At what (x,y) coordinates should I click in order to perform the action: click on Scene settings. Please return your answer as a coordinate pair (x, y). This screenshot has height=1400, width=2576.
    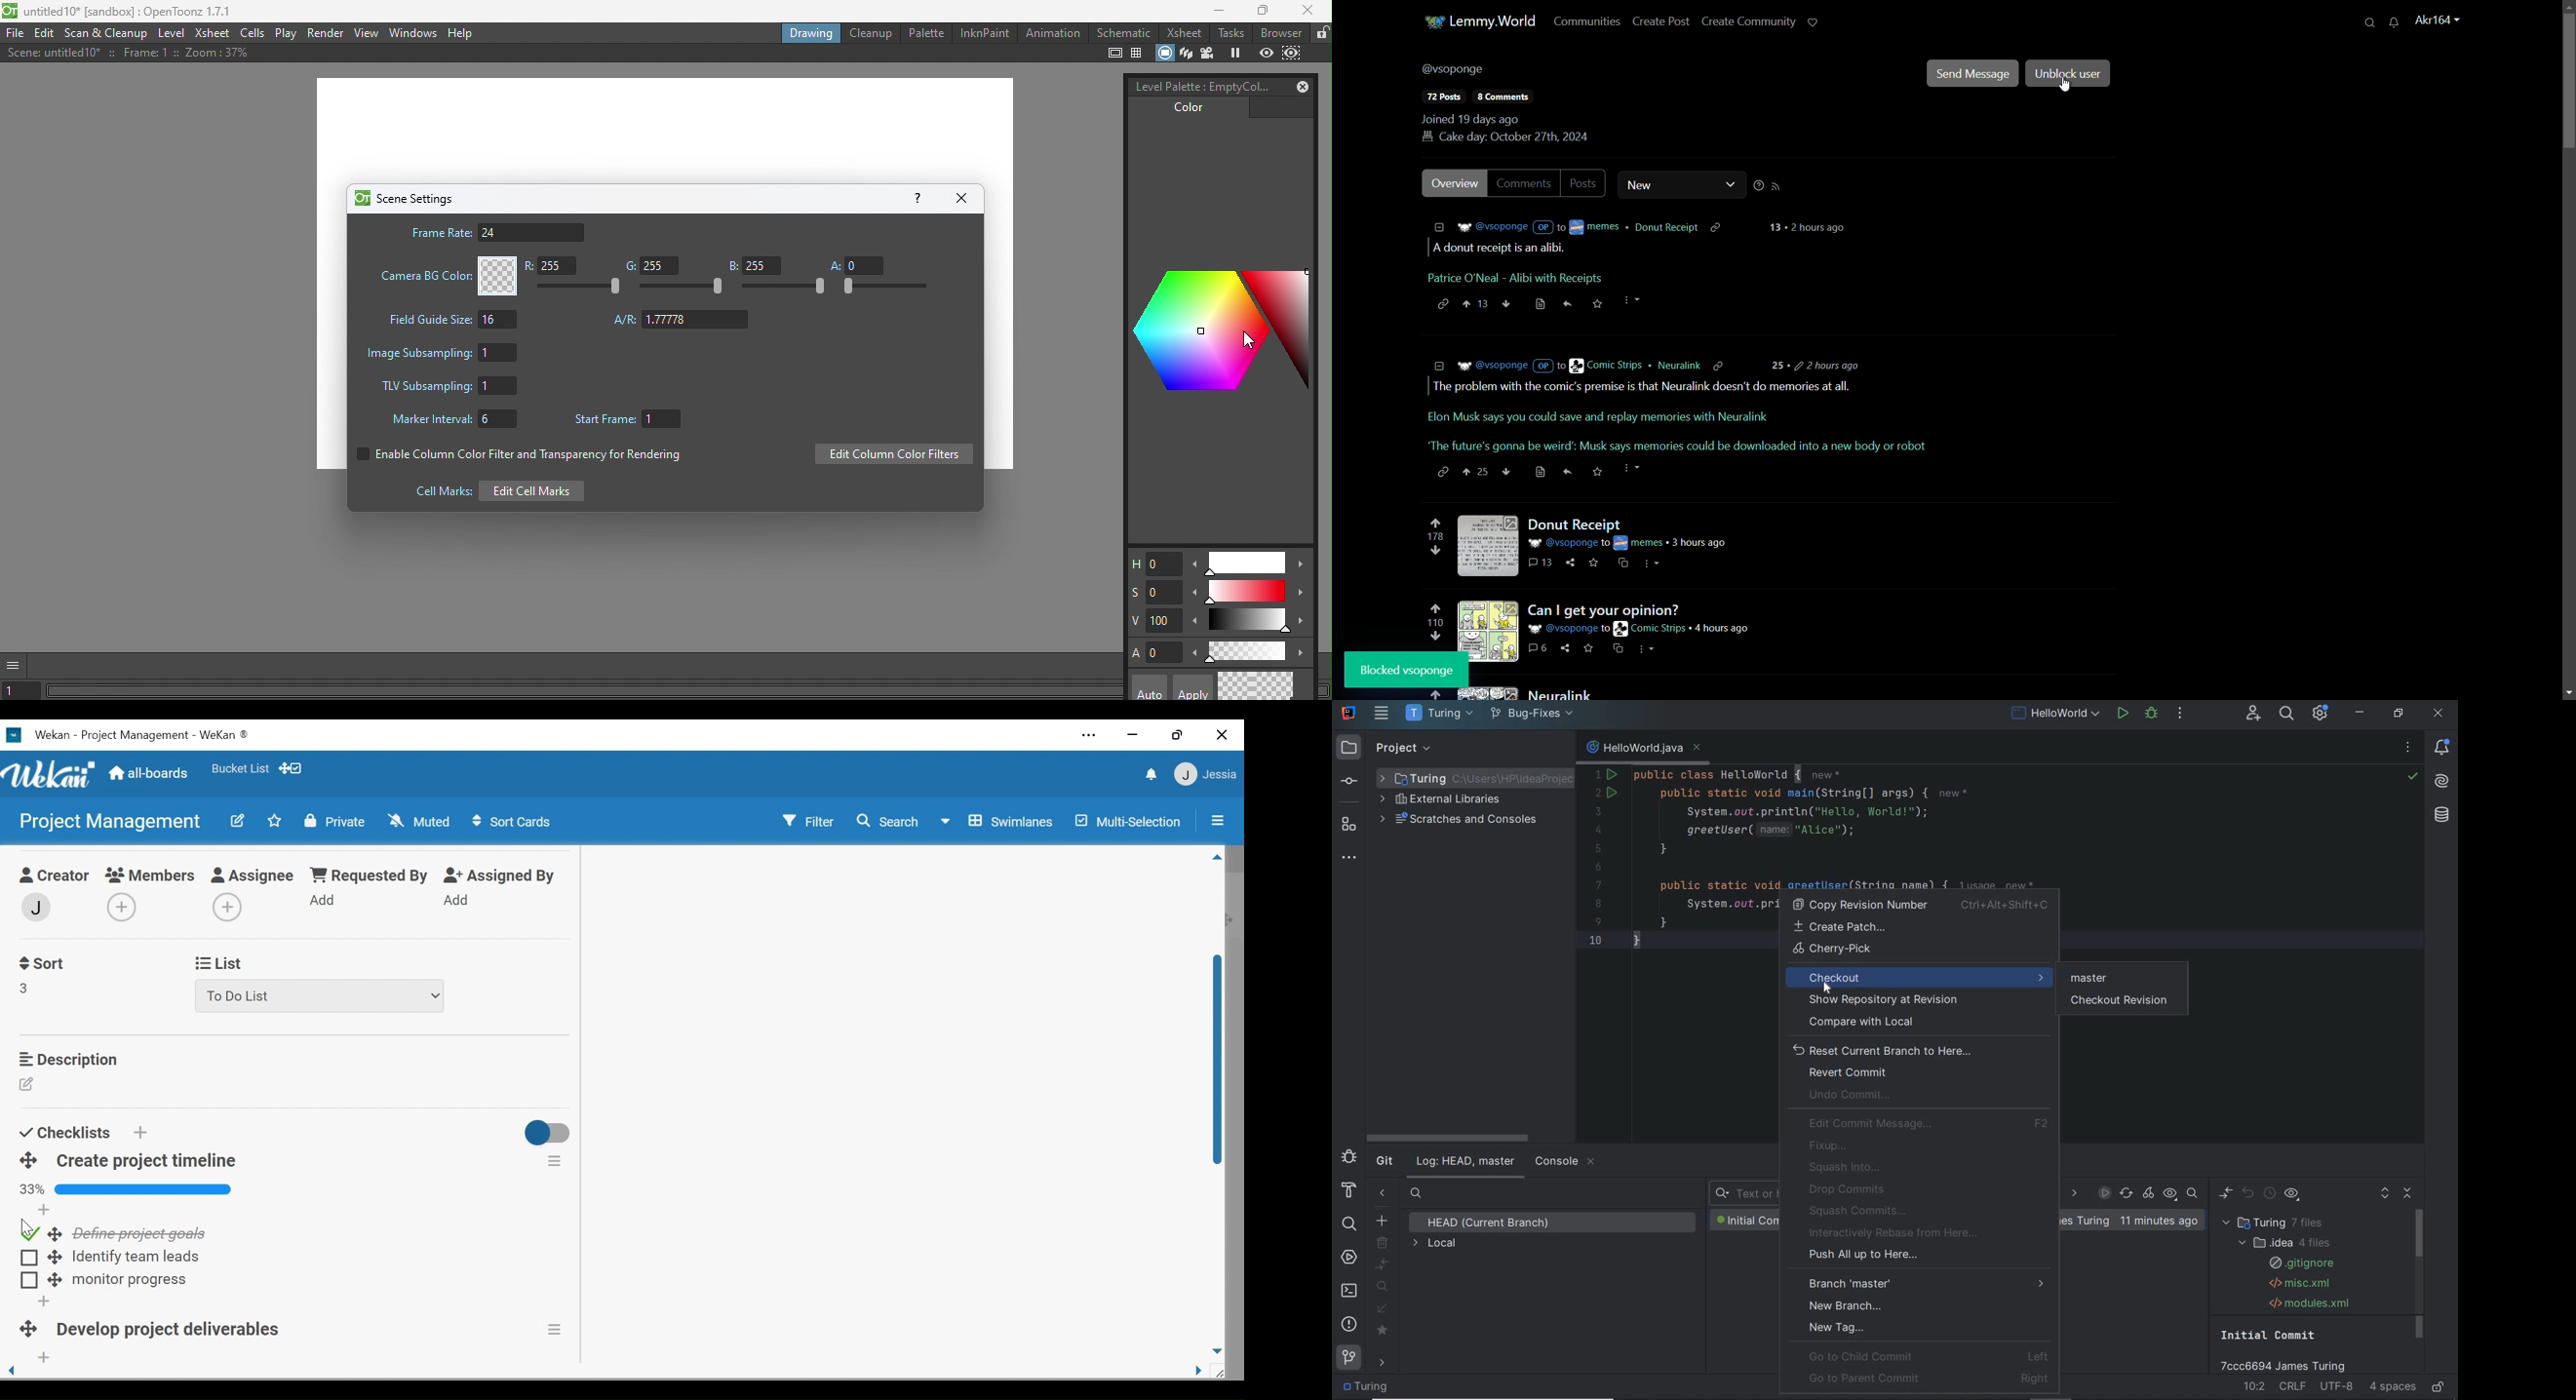
    Looking at the image, I should click on (404, 198).